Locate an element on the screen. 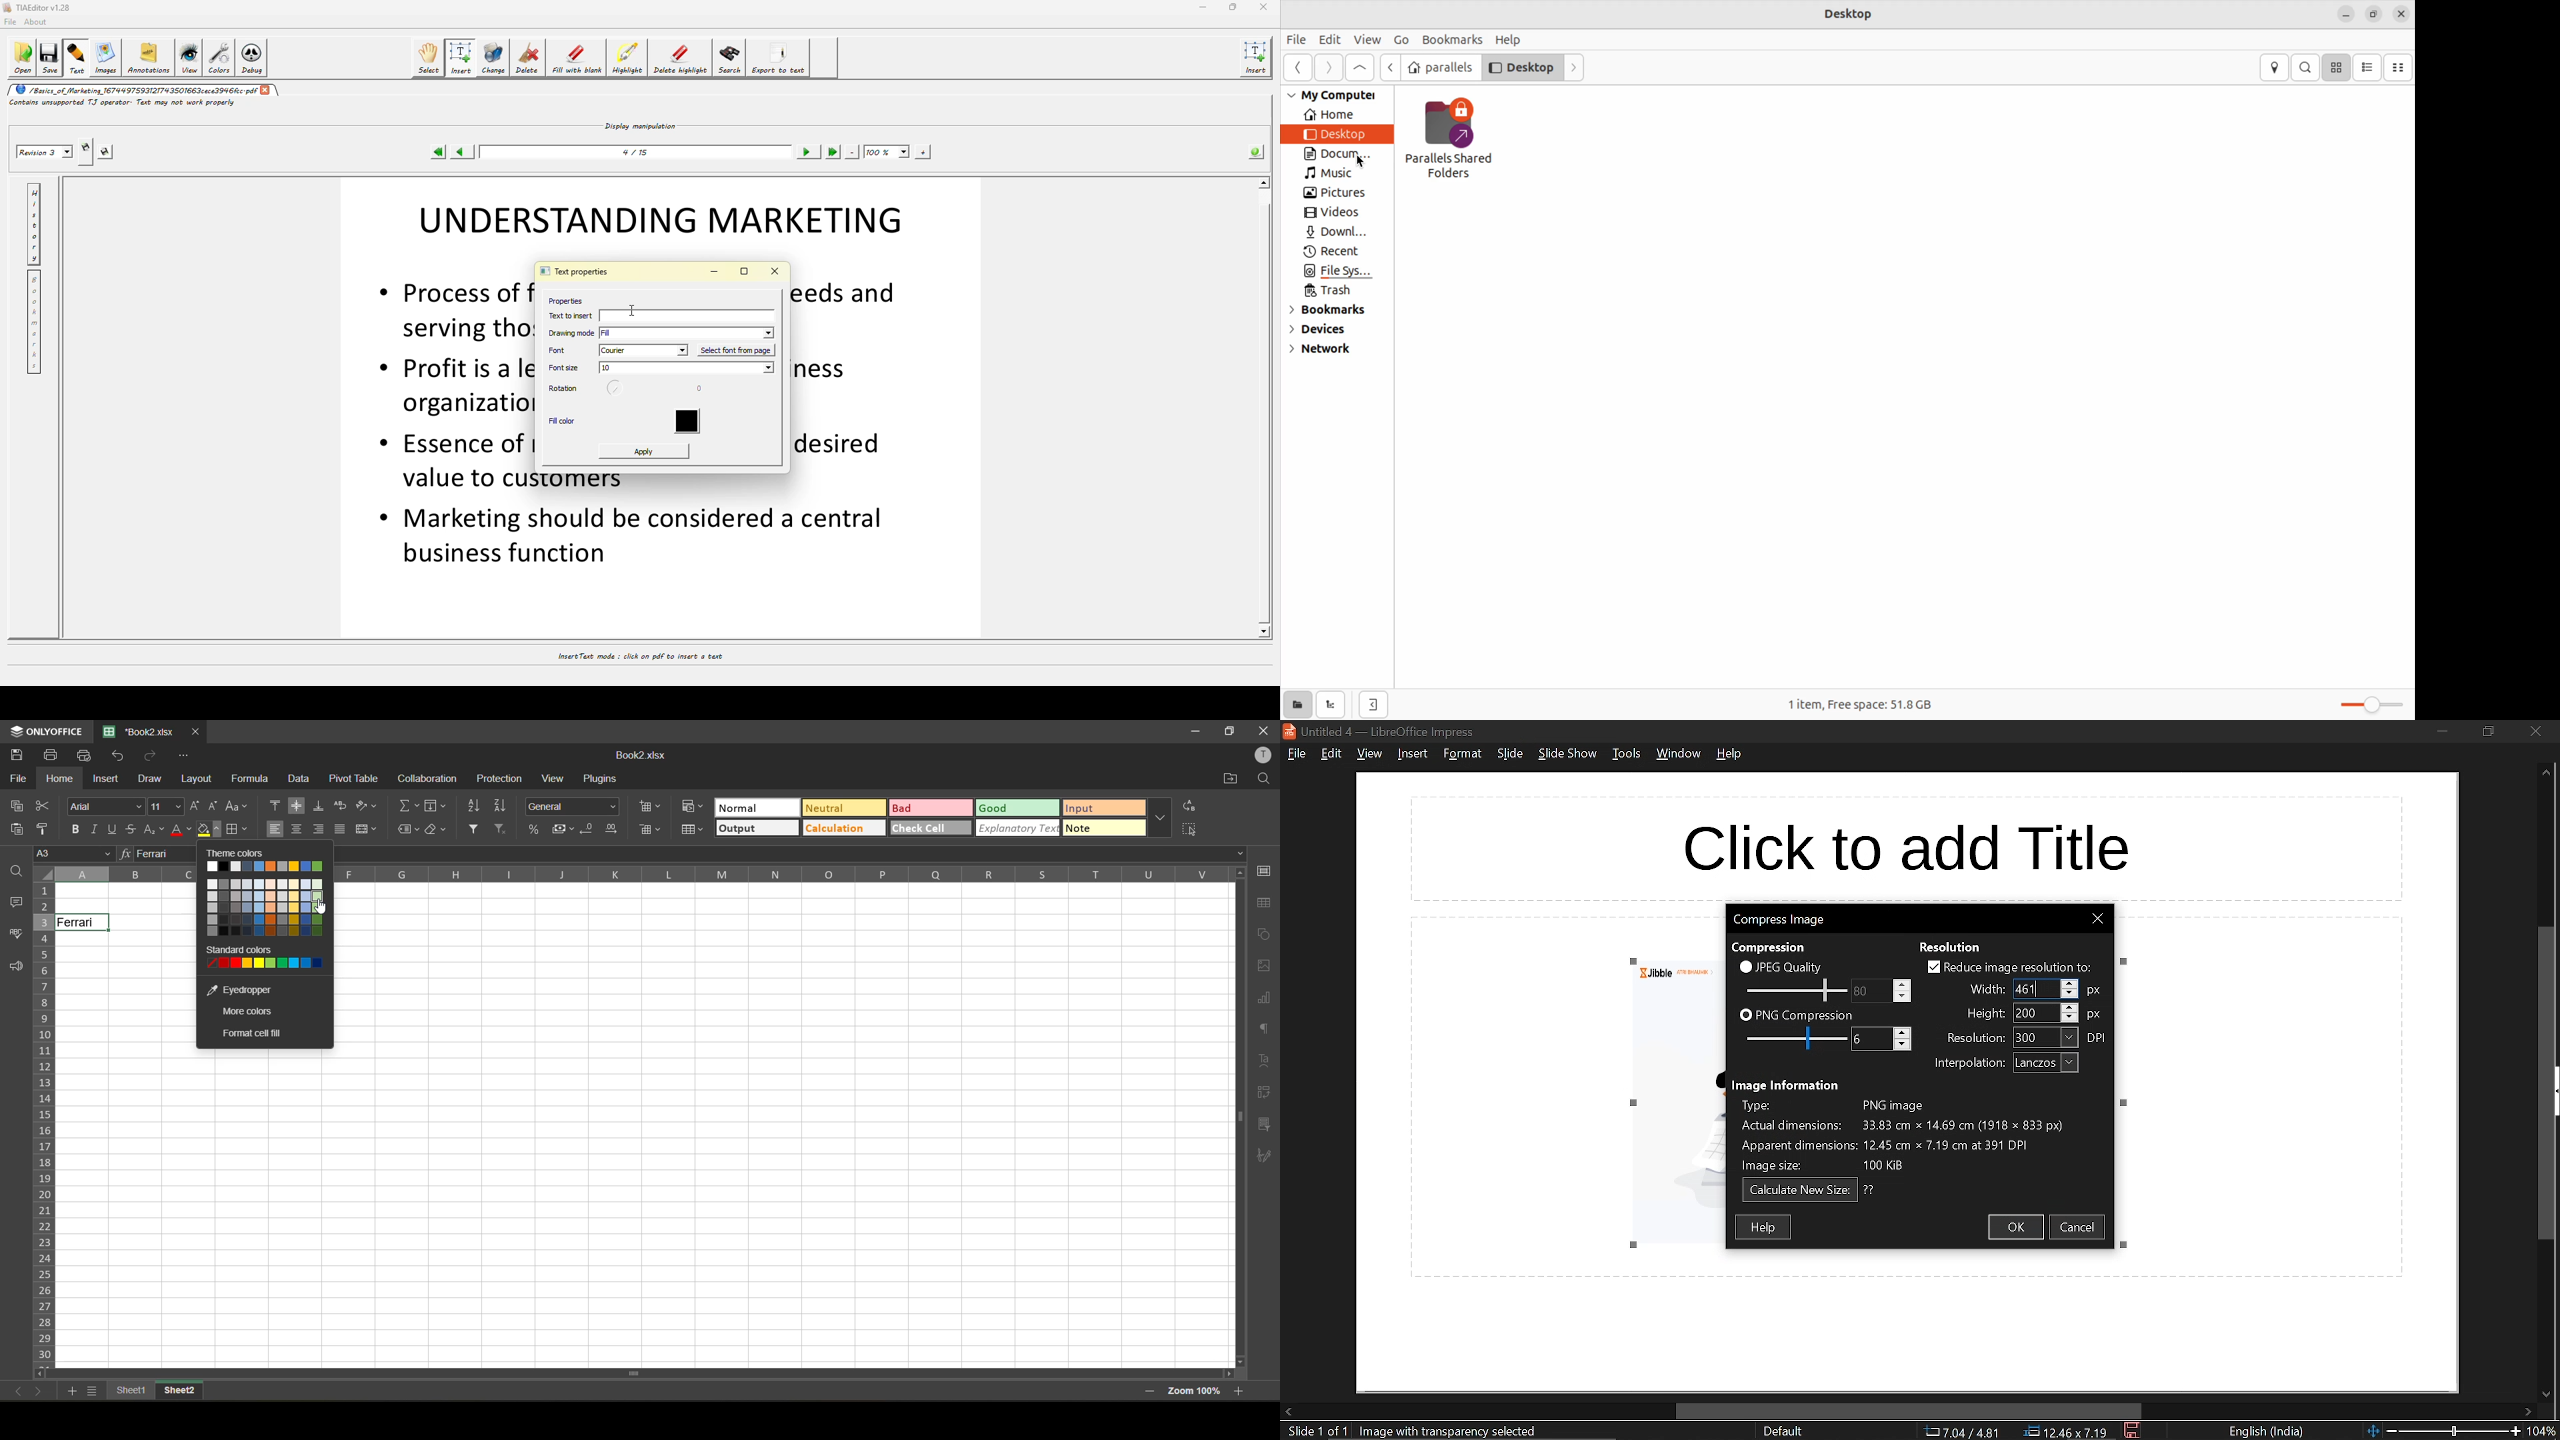 This screenshot has height=1456, width=2576. reduce image resolution is located at coordinates (2020, 967).